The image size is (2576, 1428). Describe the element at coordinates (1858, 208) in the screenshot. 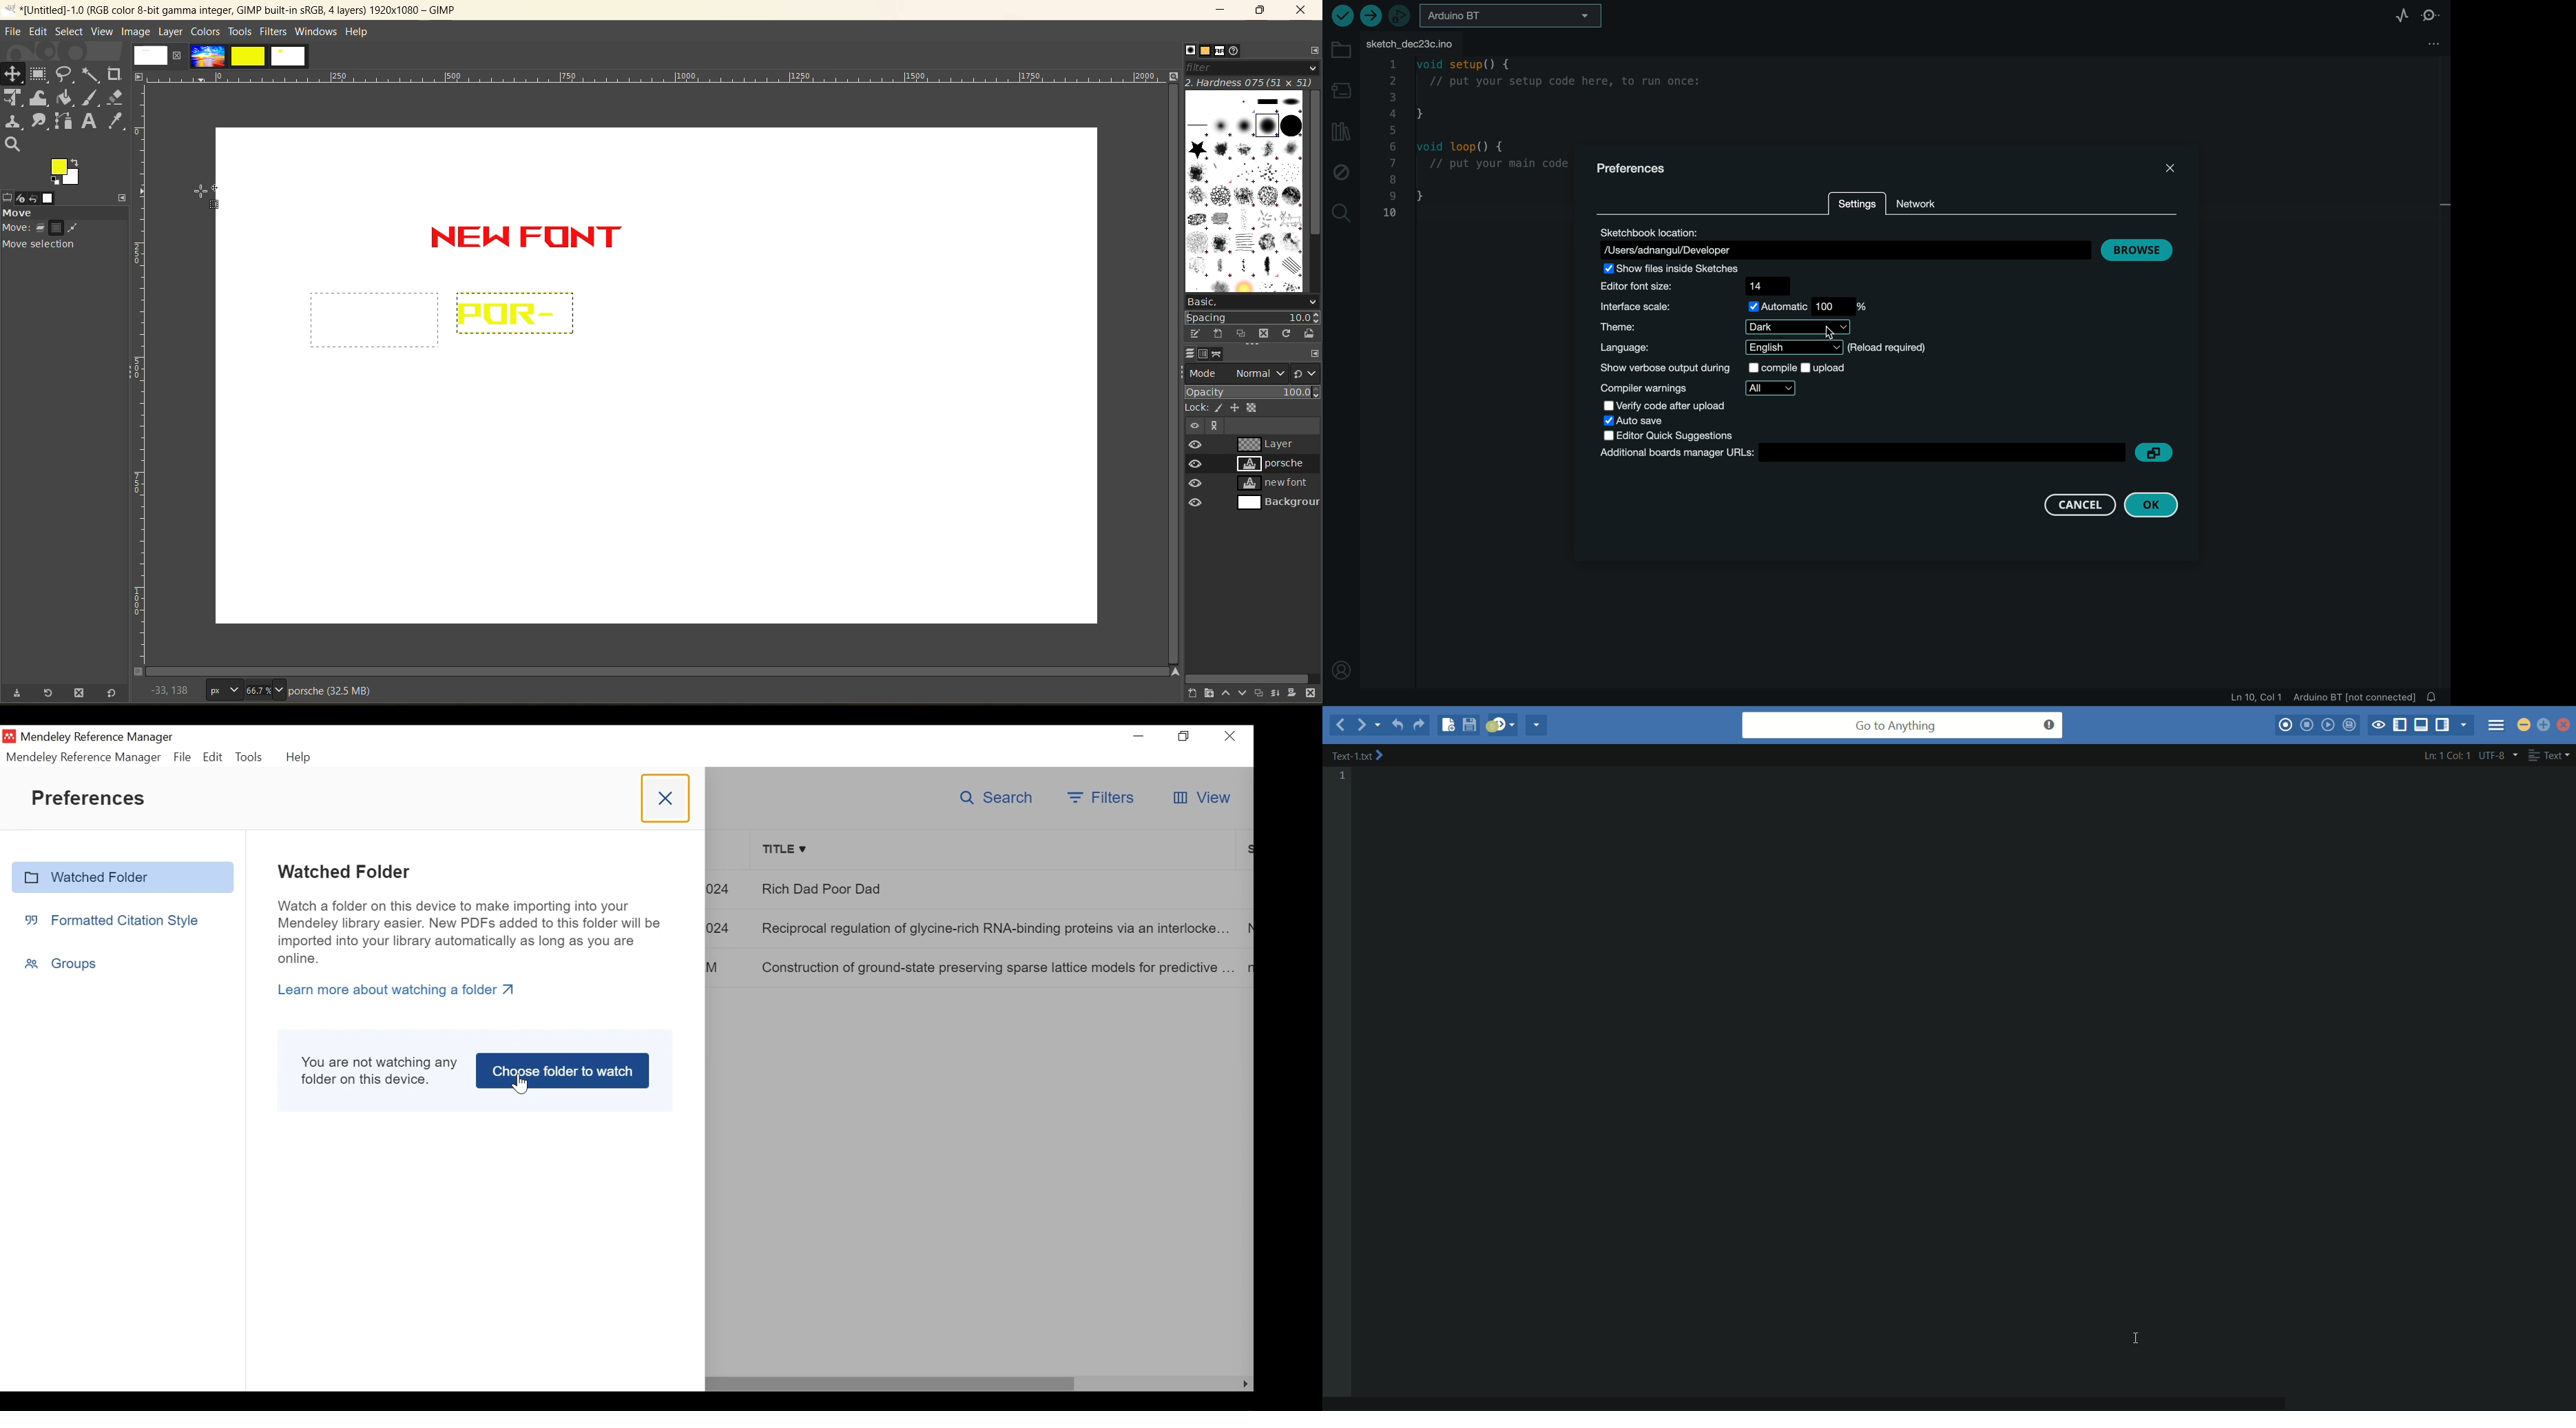

I see `setting` at that location.